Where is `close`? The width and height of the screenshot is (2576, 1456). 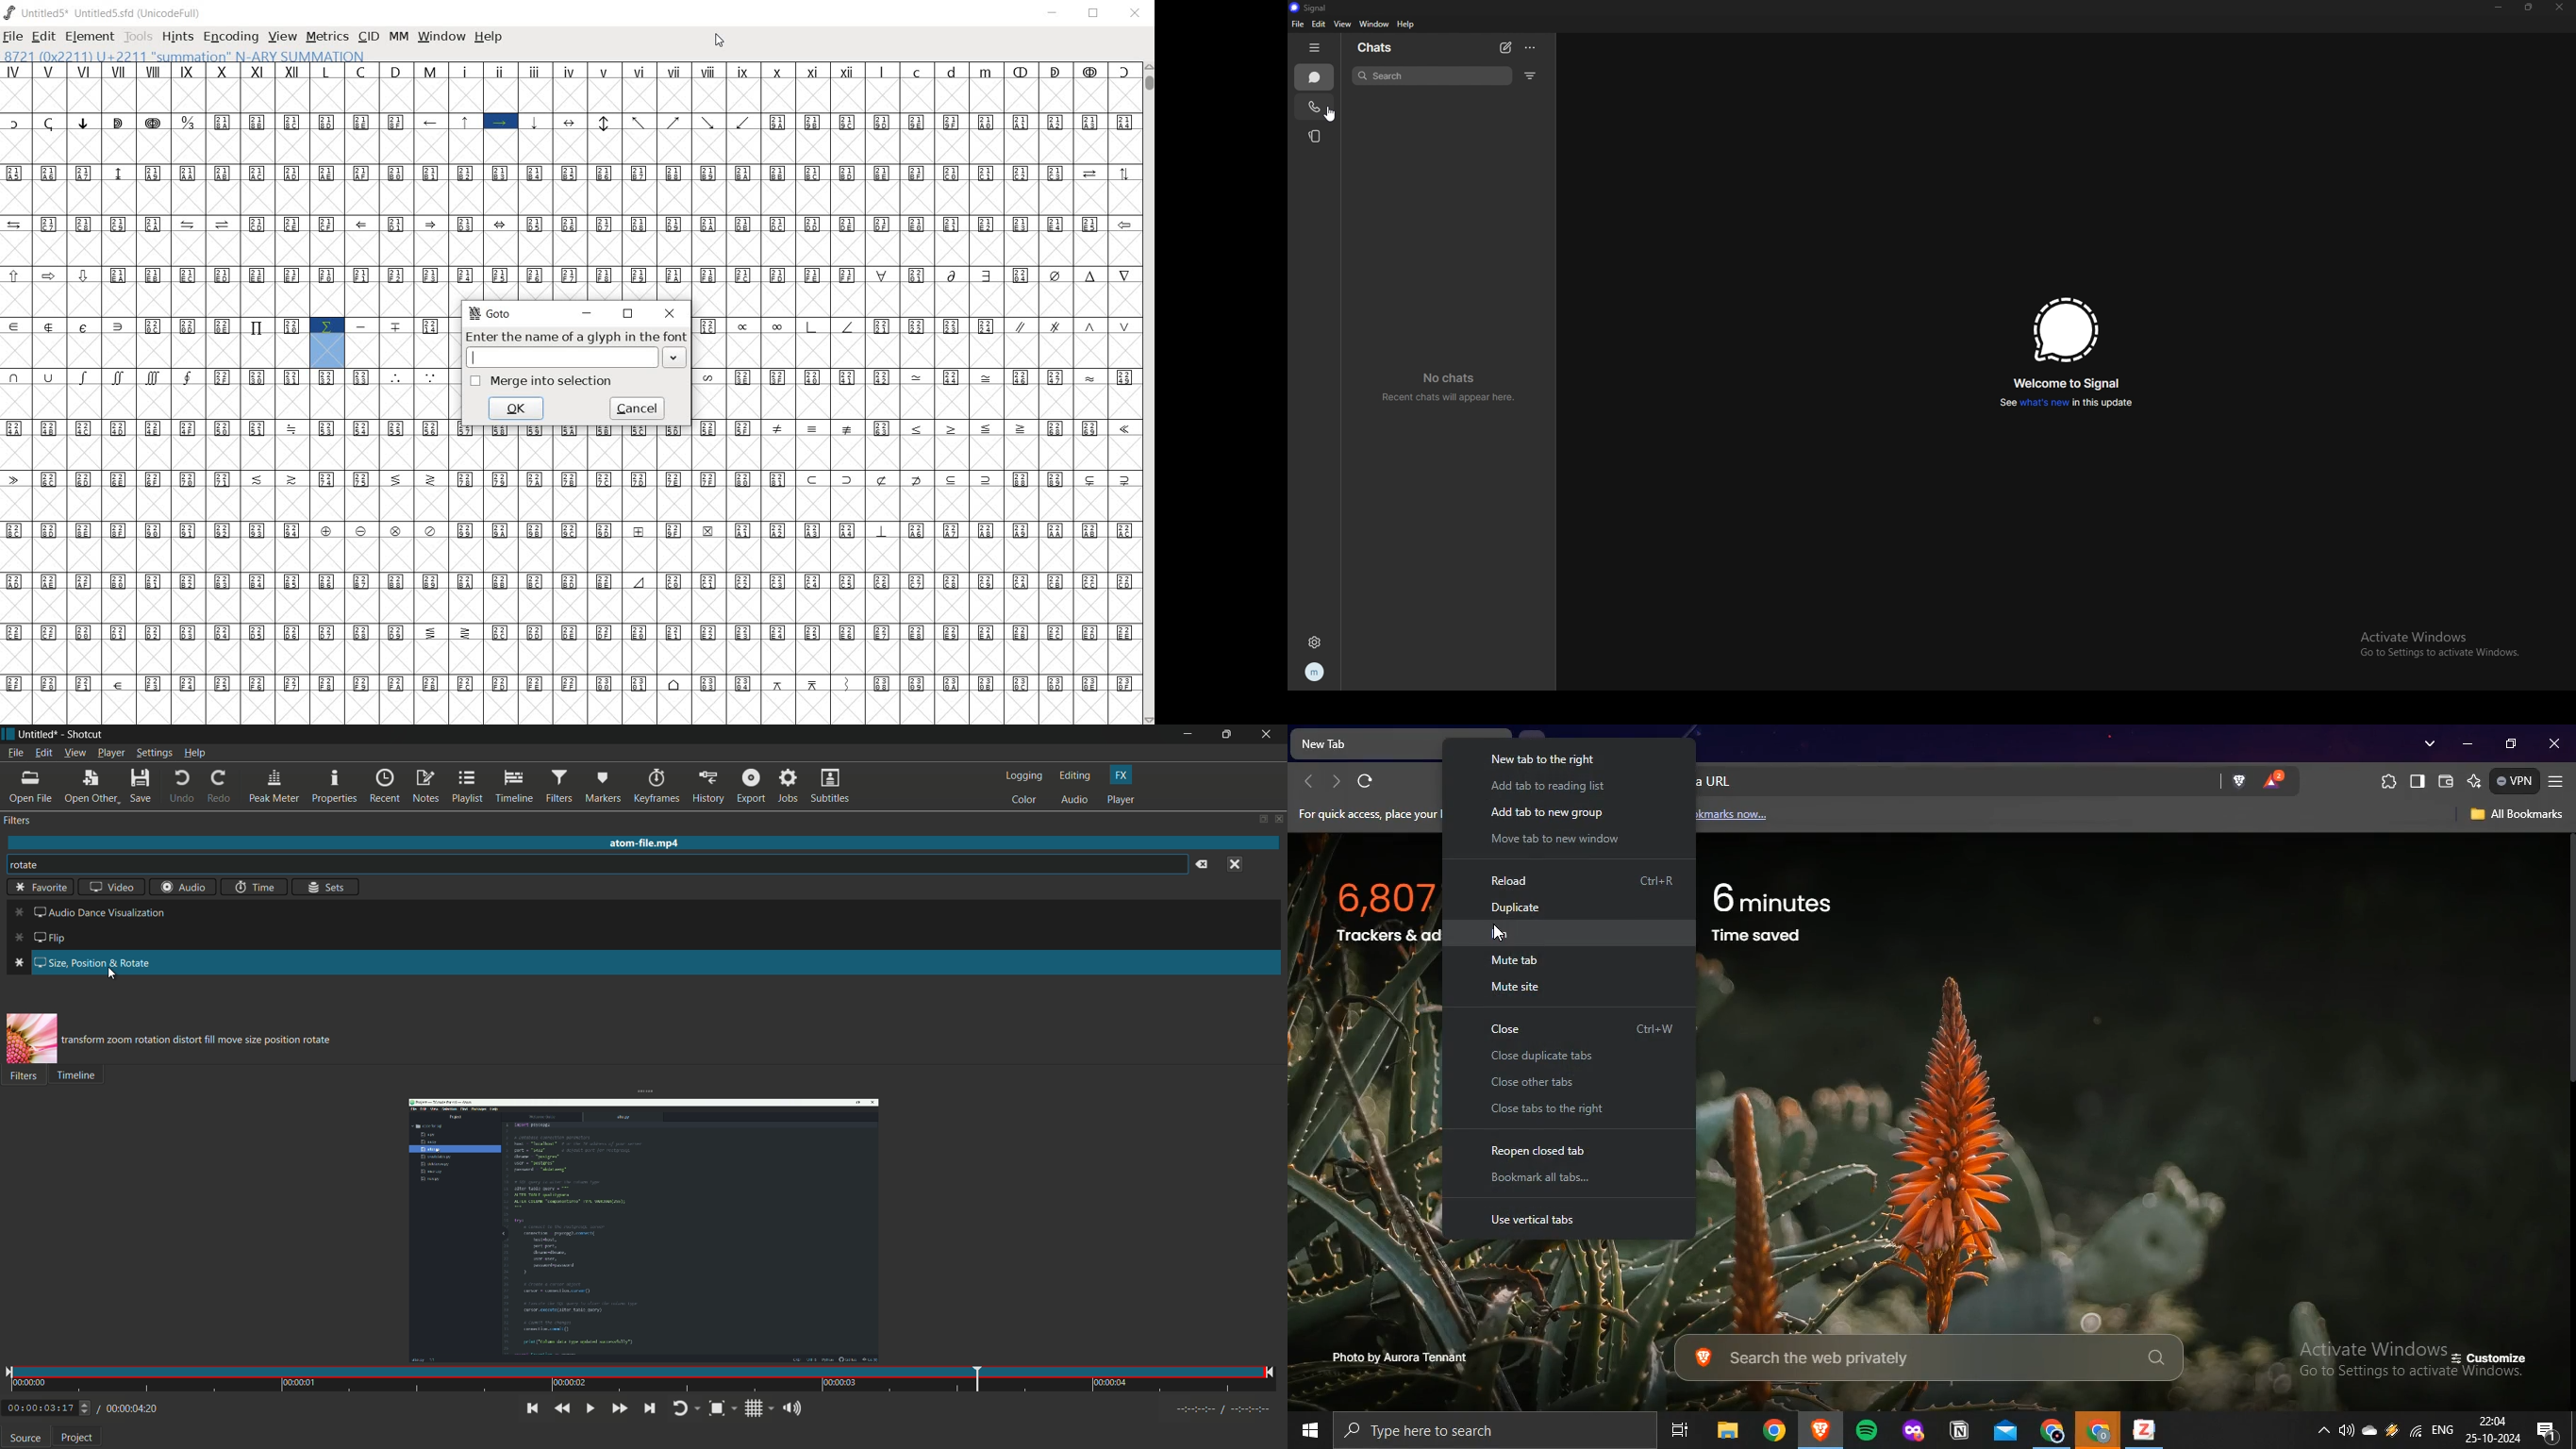
close is located at coordinates (668, 313).